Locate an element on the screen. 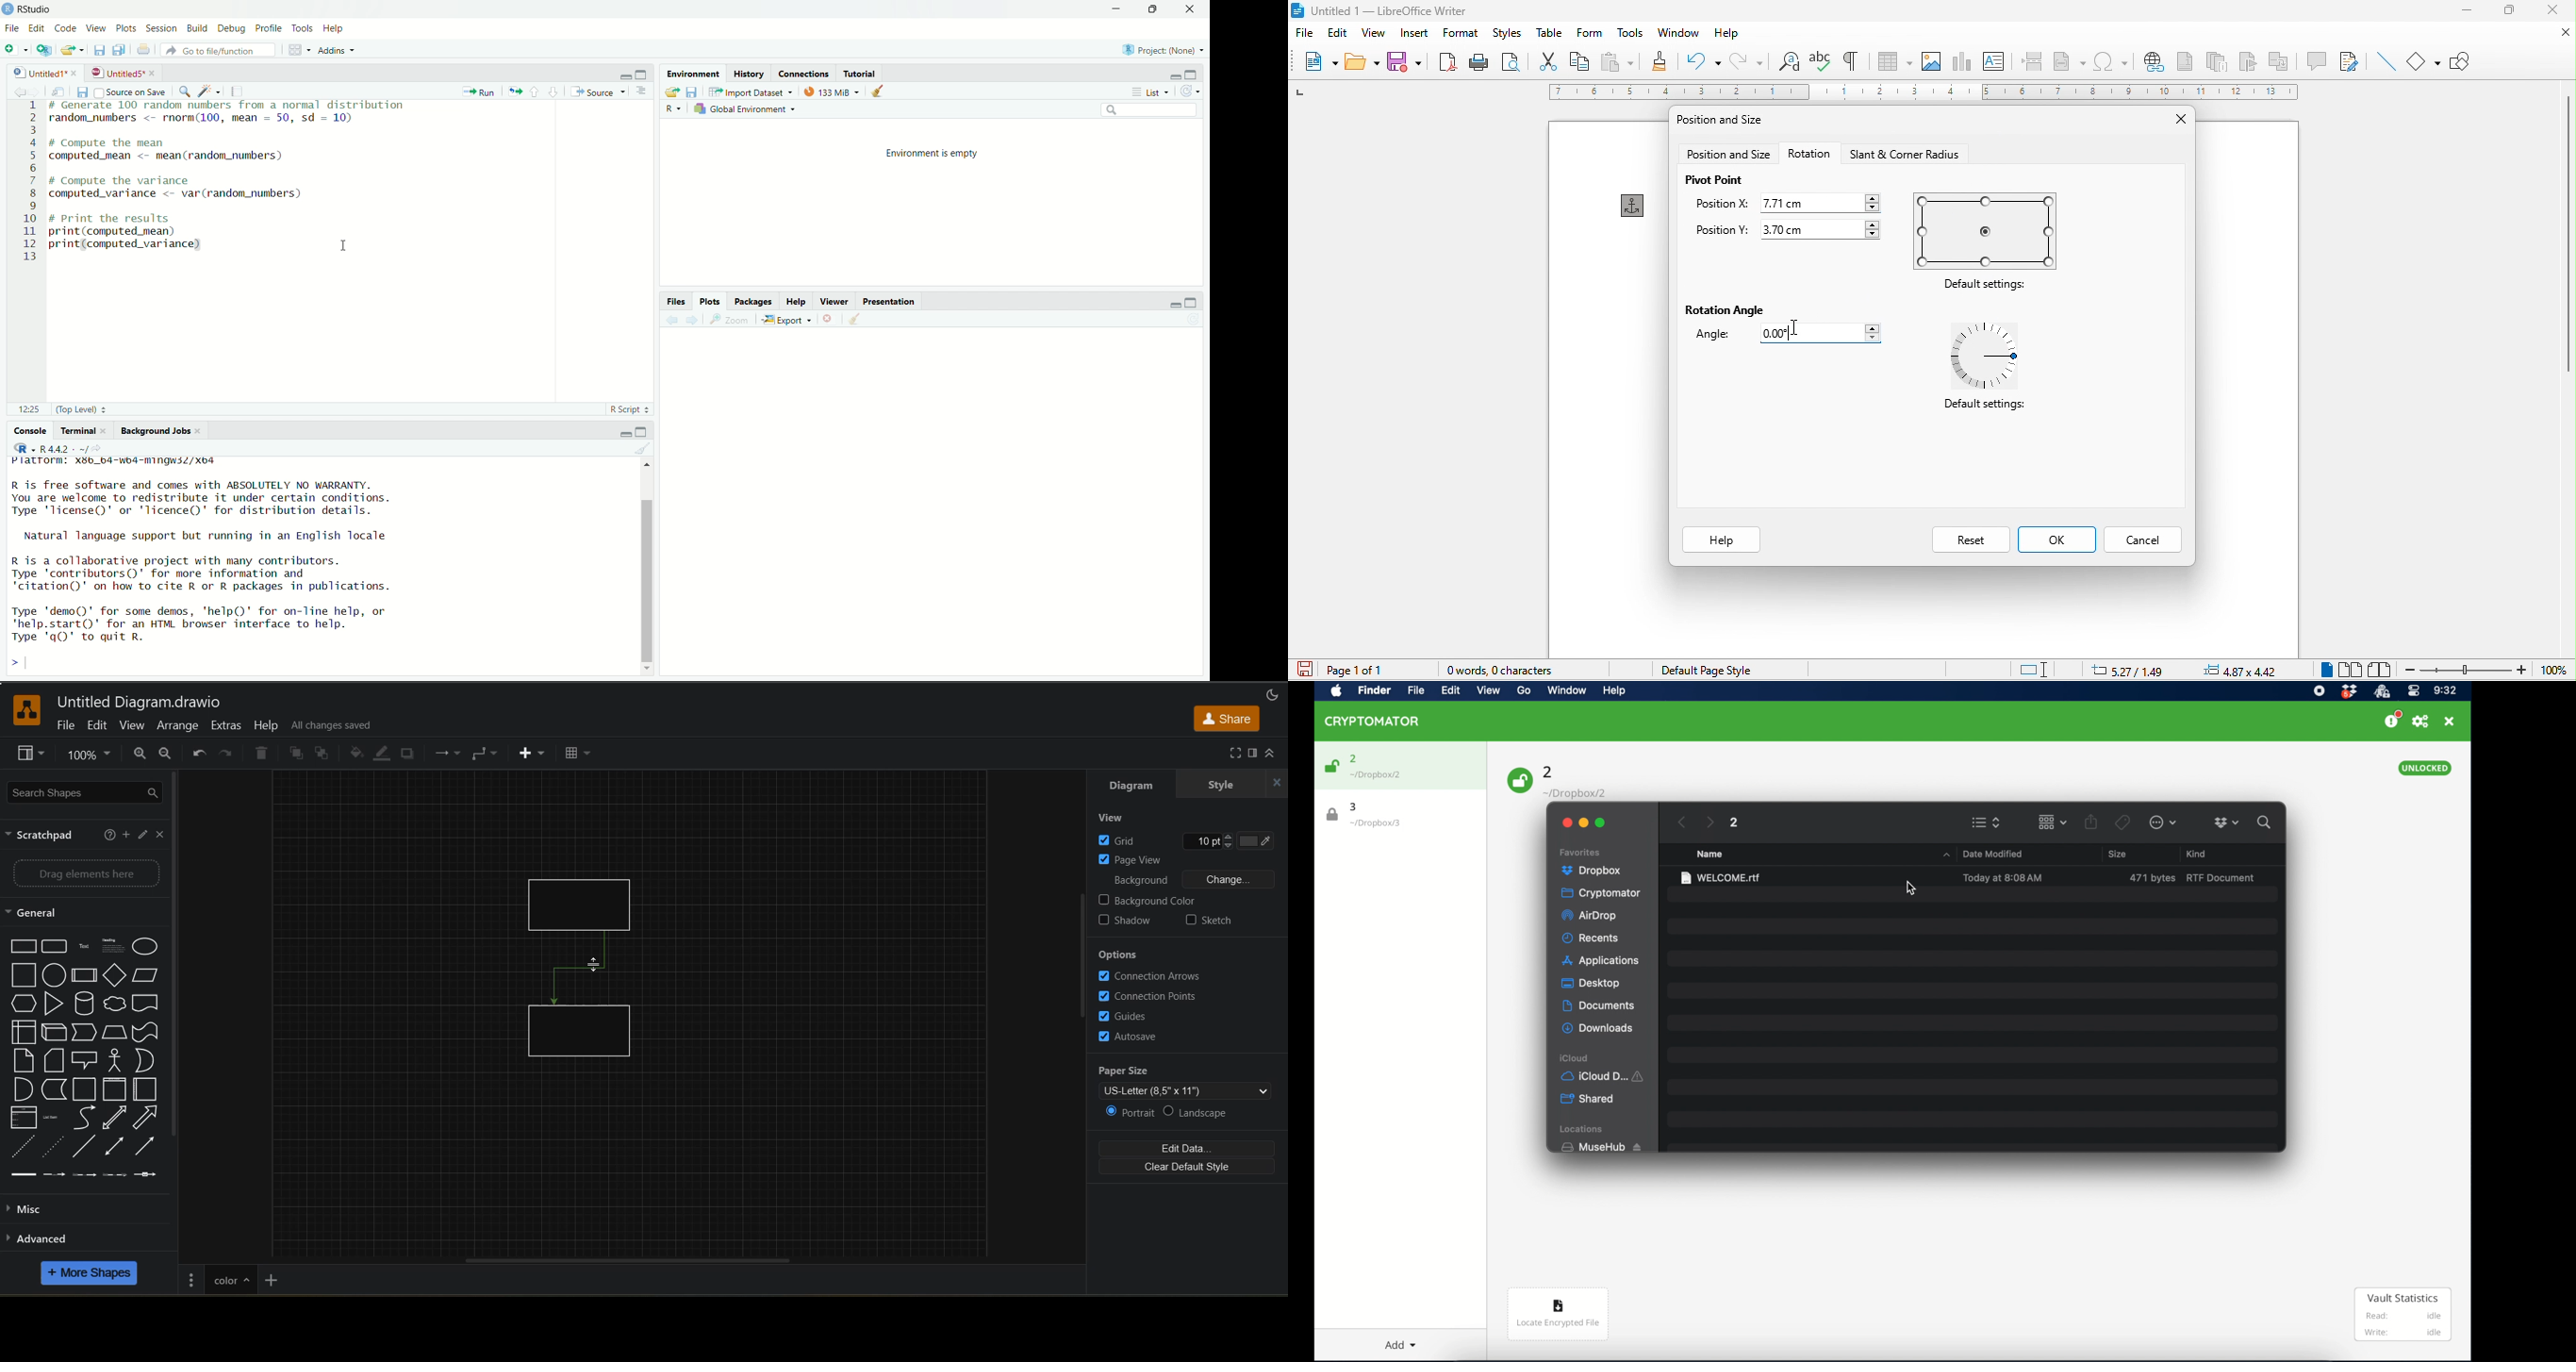 This screenshot has height=1372, width=2576. R 4.4.2 . ~/ is located at coordinates (64, 448).